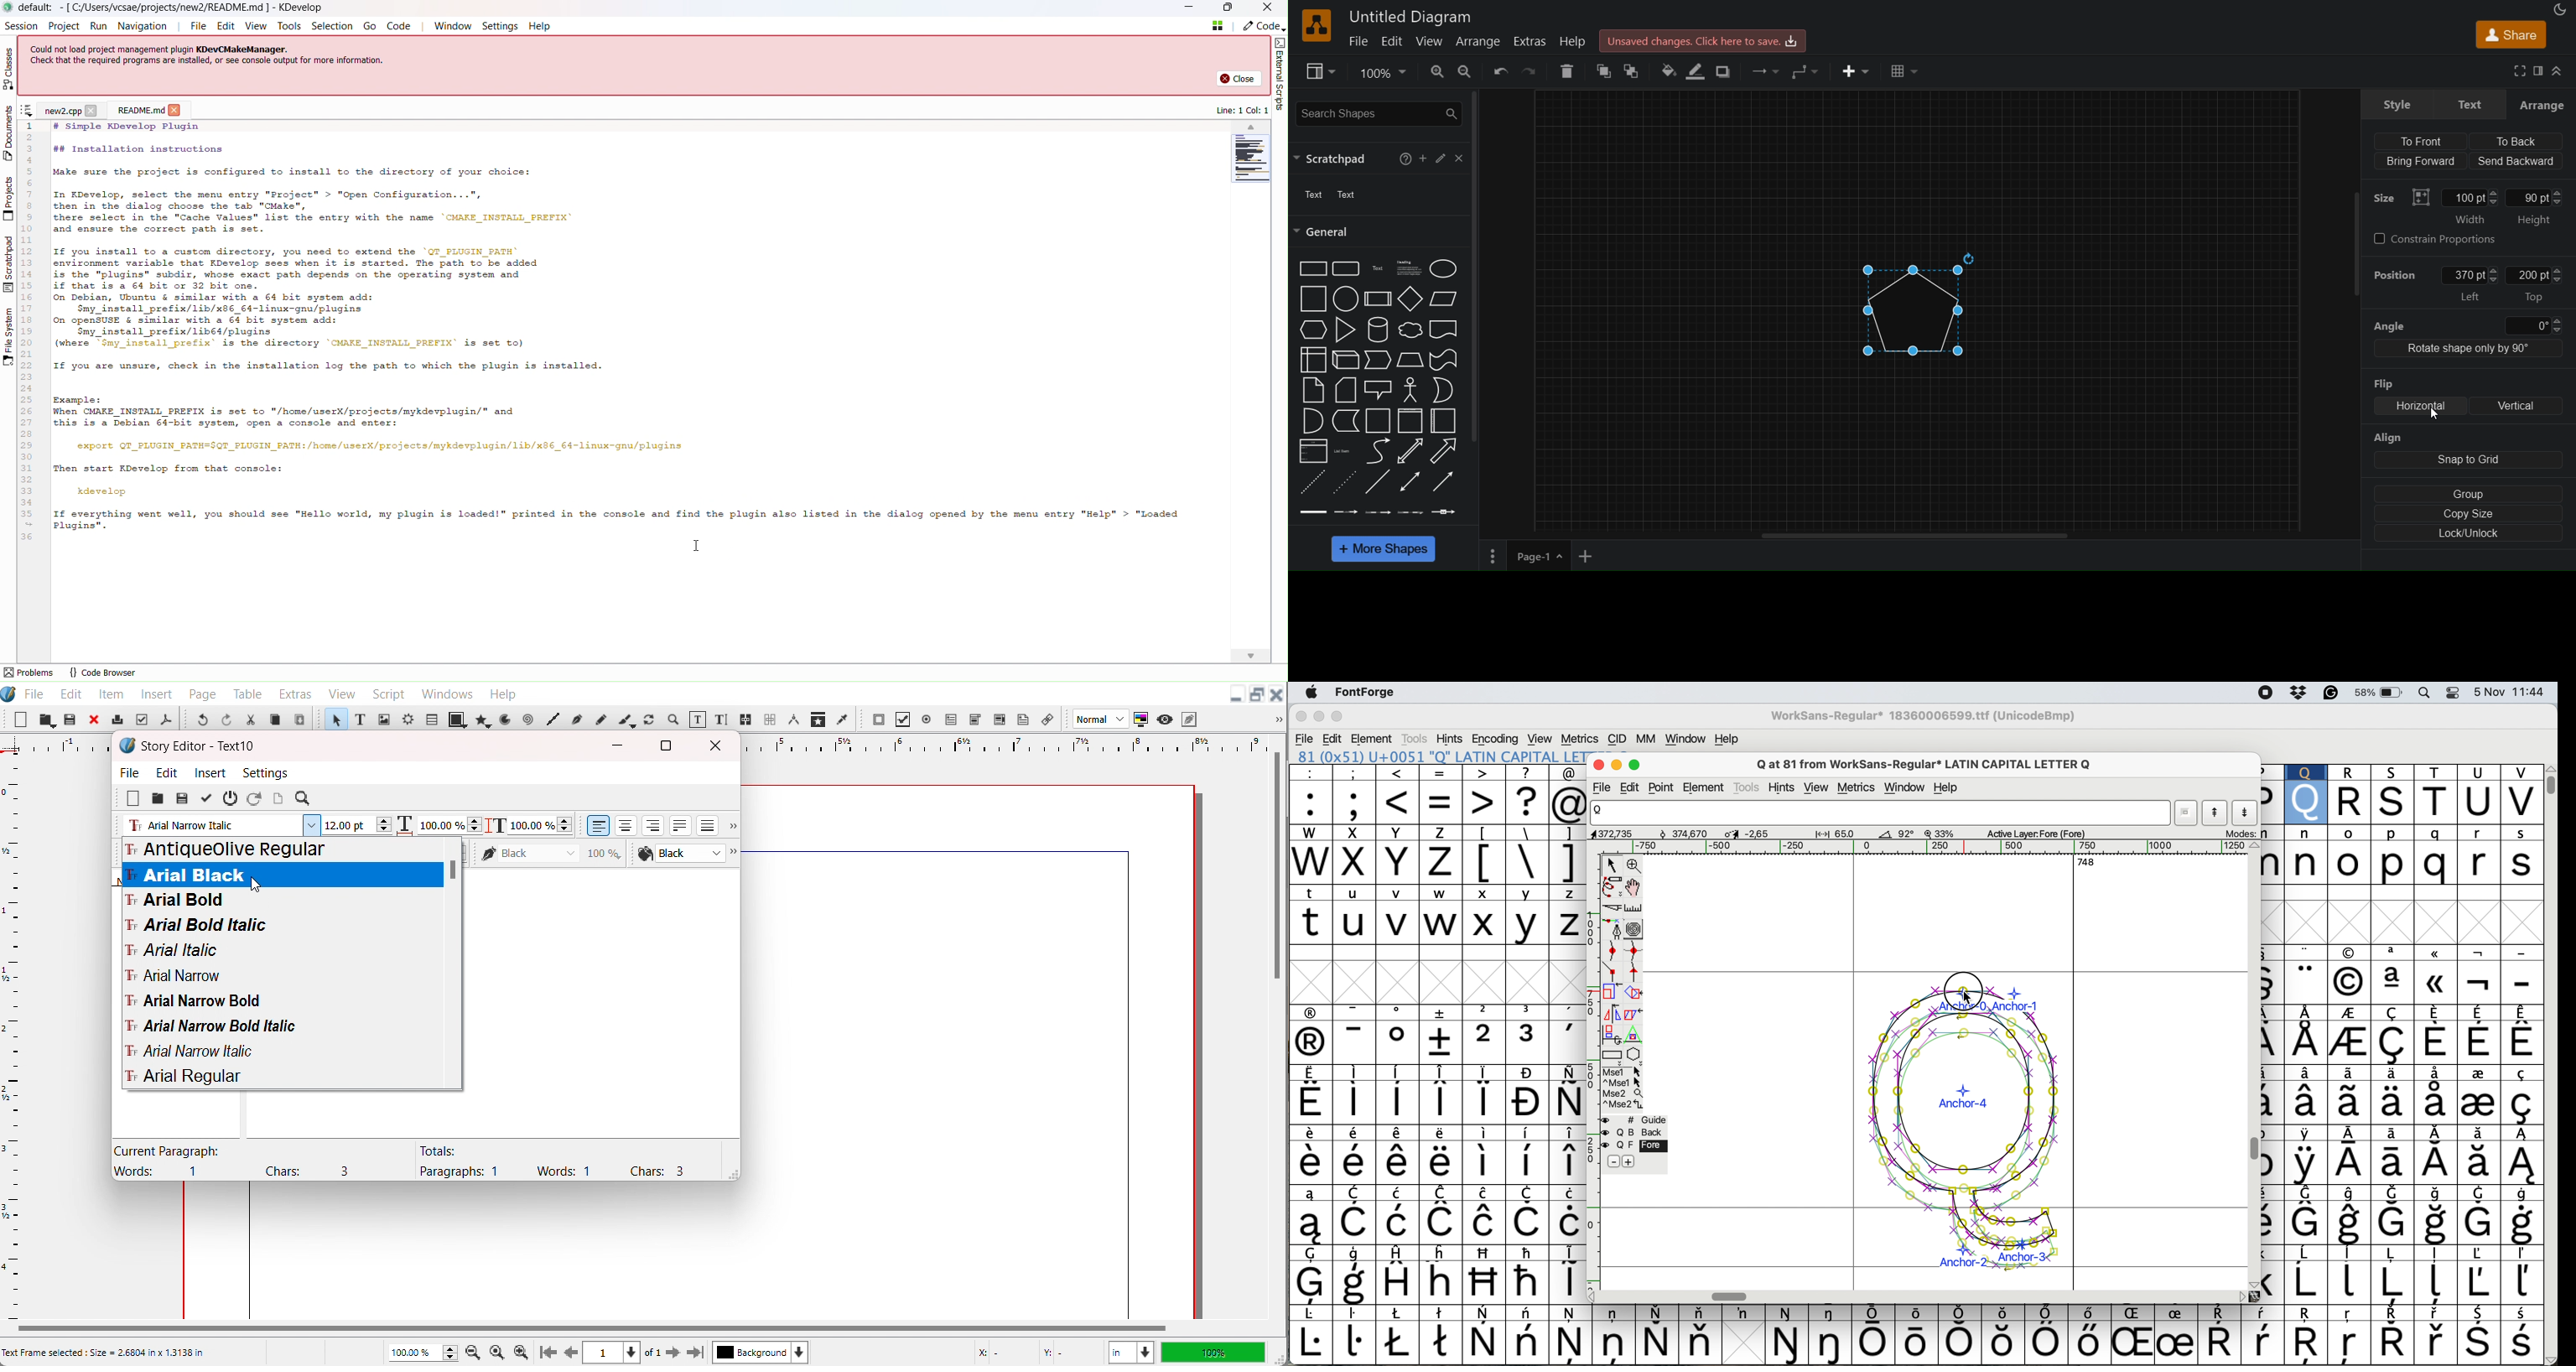 This screenshot has height=1372, width=2576. What do you see at coordinates (455, 962) in the screenshot?
I see `Vertical scrollbar` at bounding box center [455, 962].